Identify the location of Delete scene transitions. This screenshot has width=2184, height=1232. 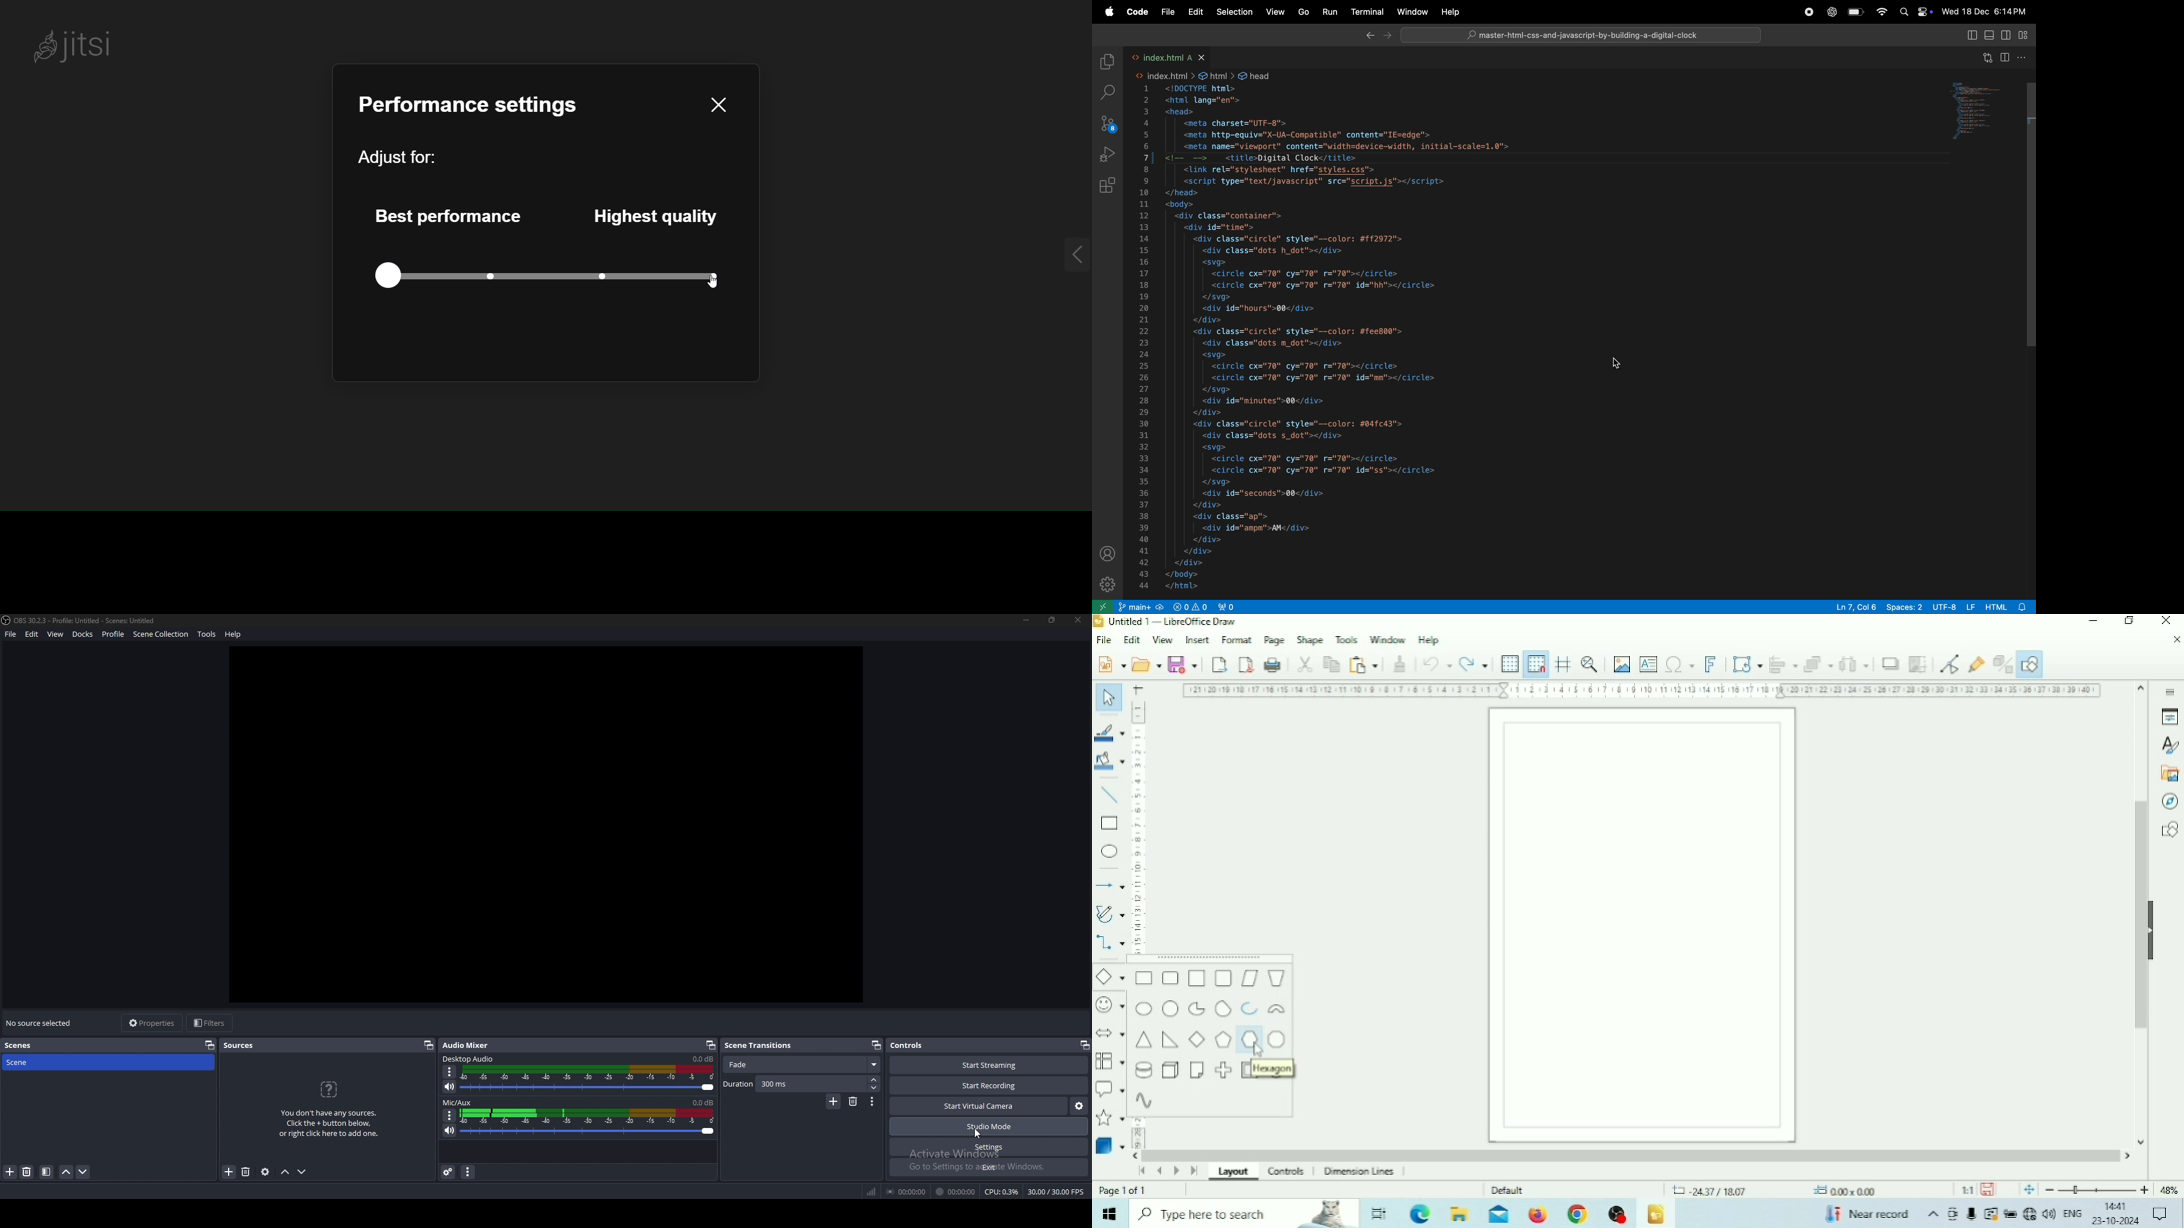
(853, 1103).